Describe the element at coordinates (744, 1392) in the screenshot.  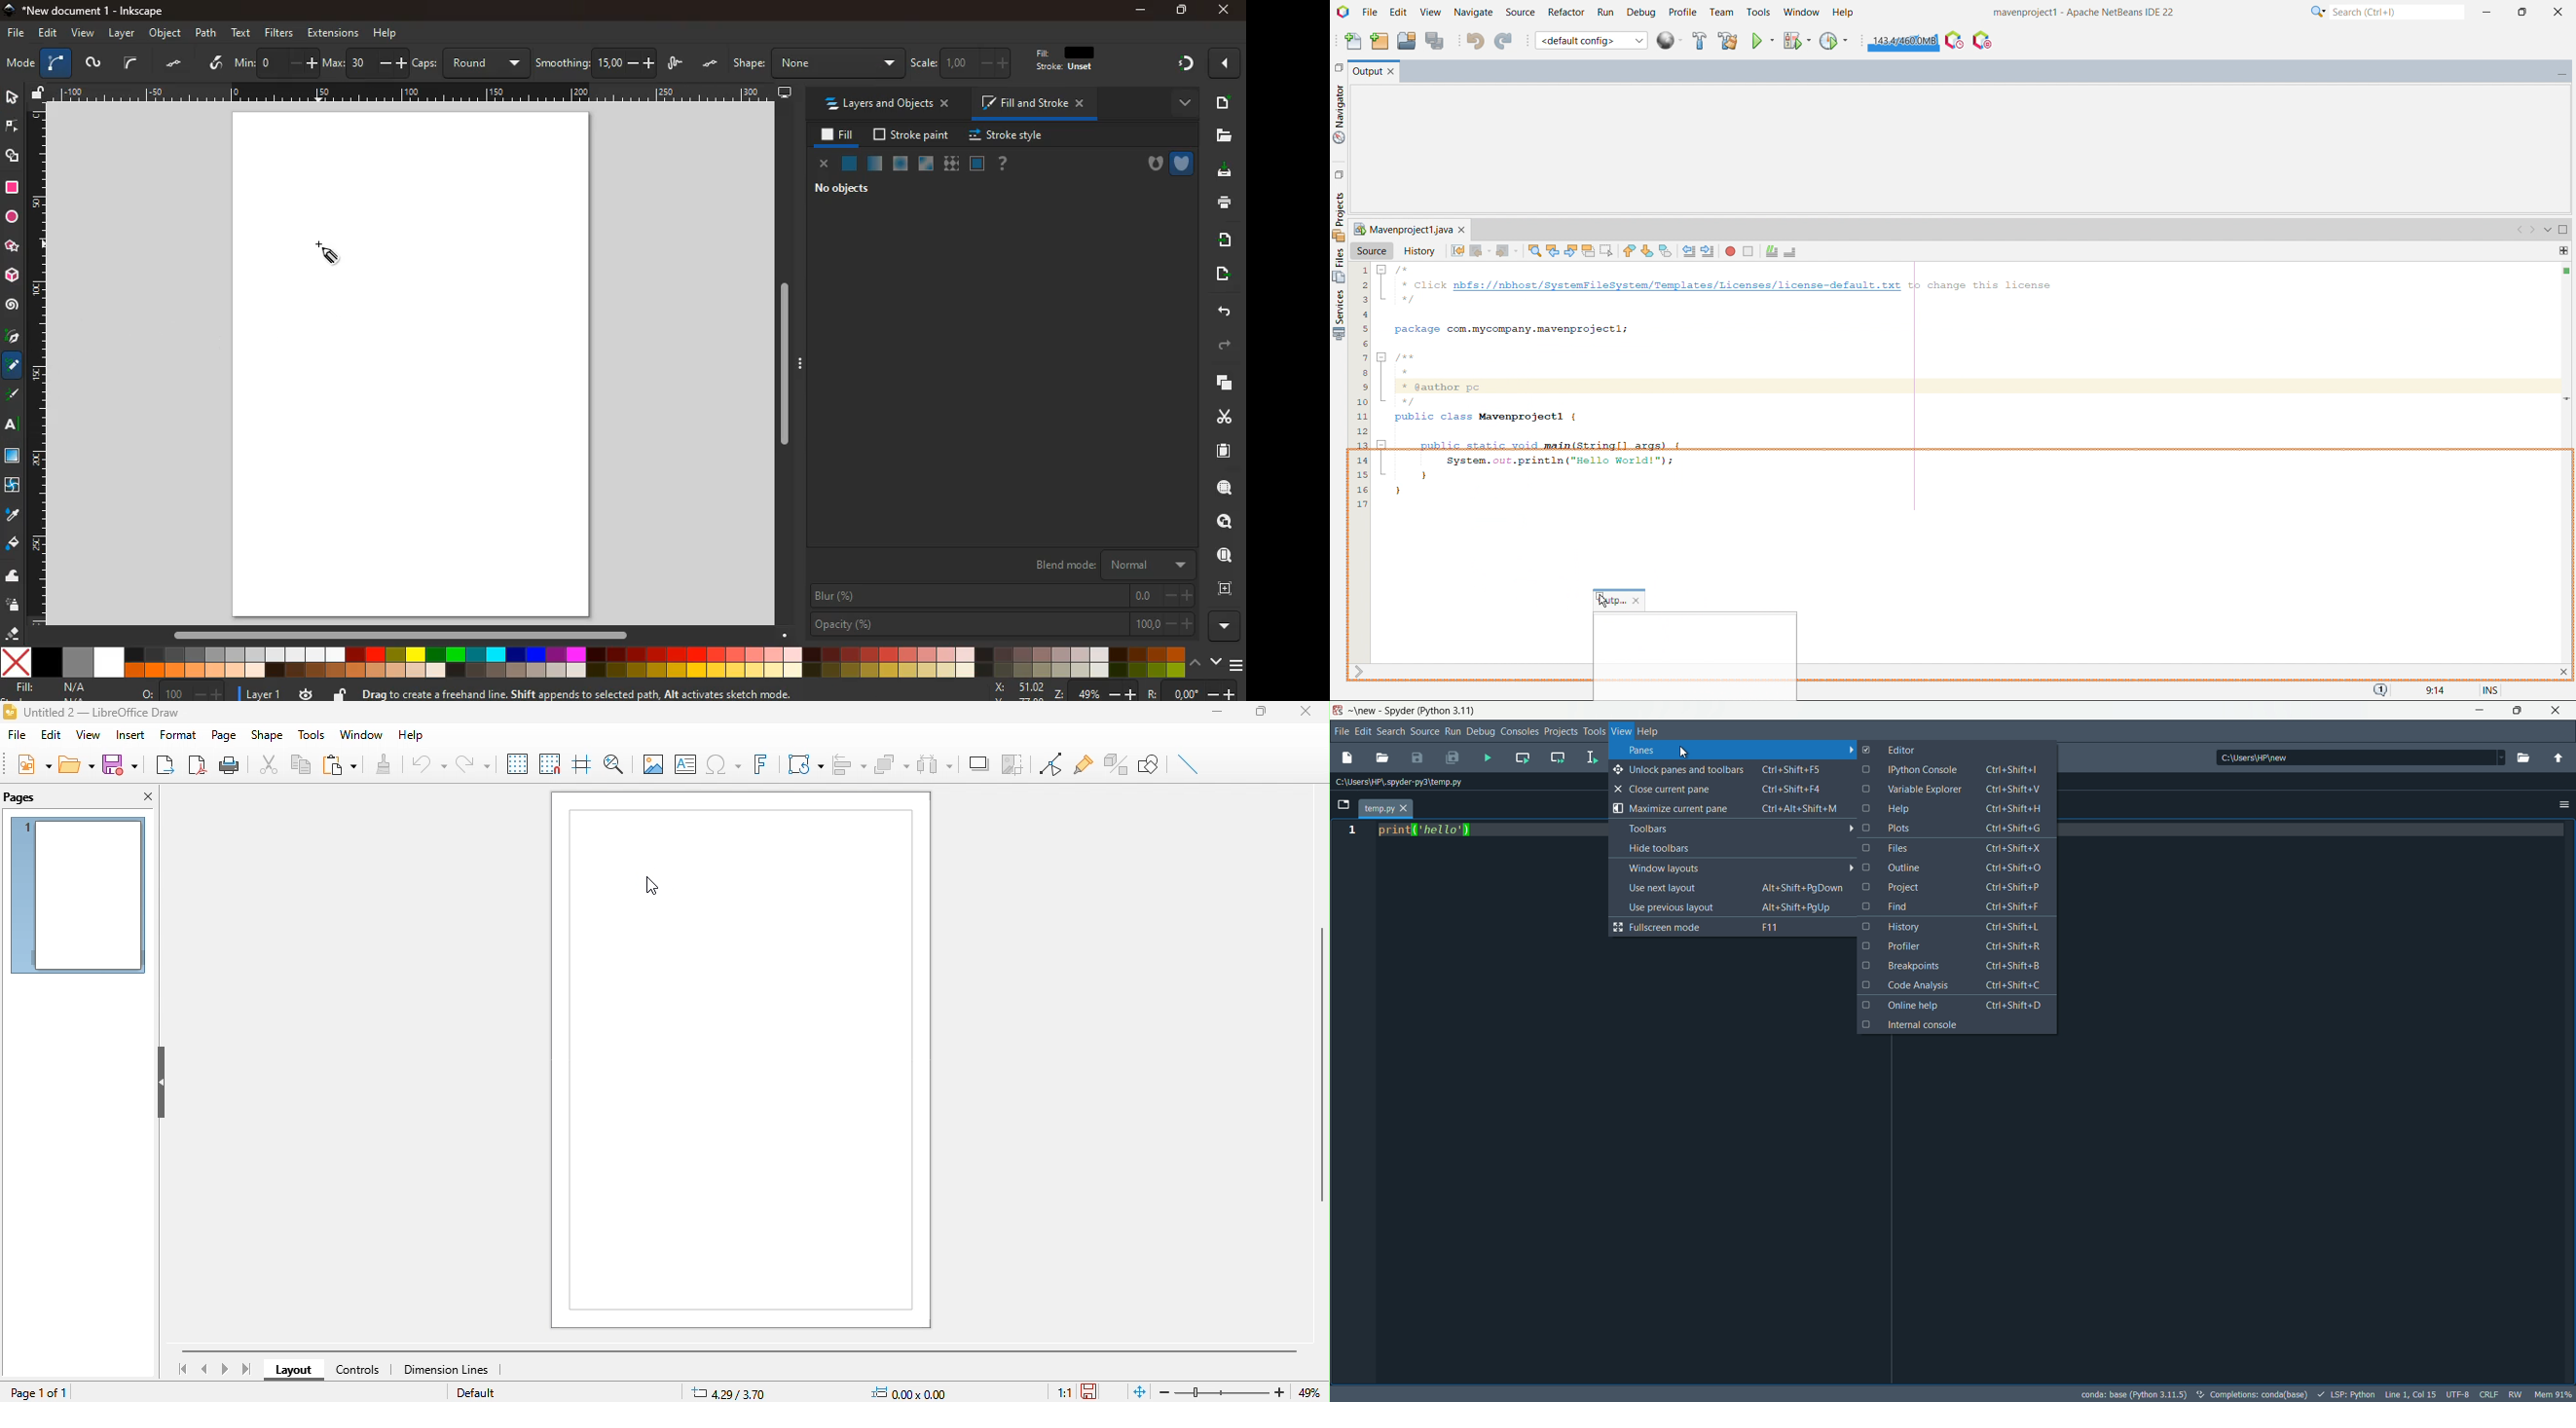
I see `4.29/3.70` at that location.